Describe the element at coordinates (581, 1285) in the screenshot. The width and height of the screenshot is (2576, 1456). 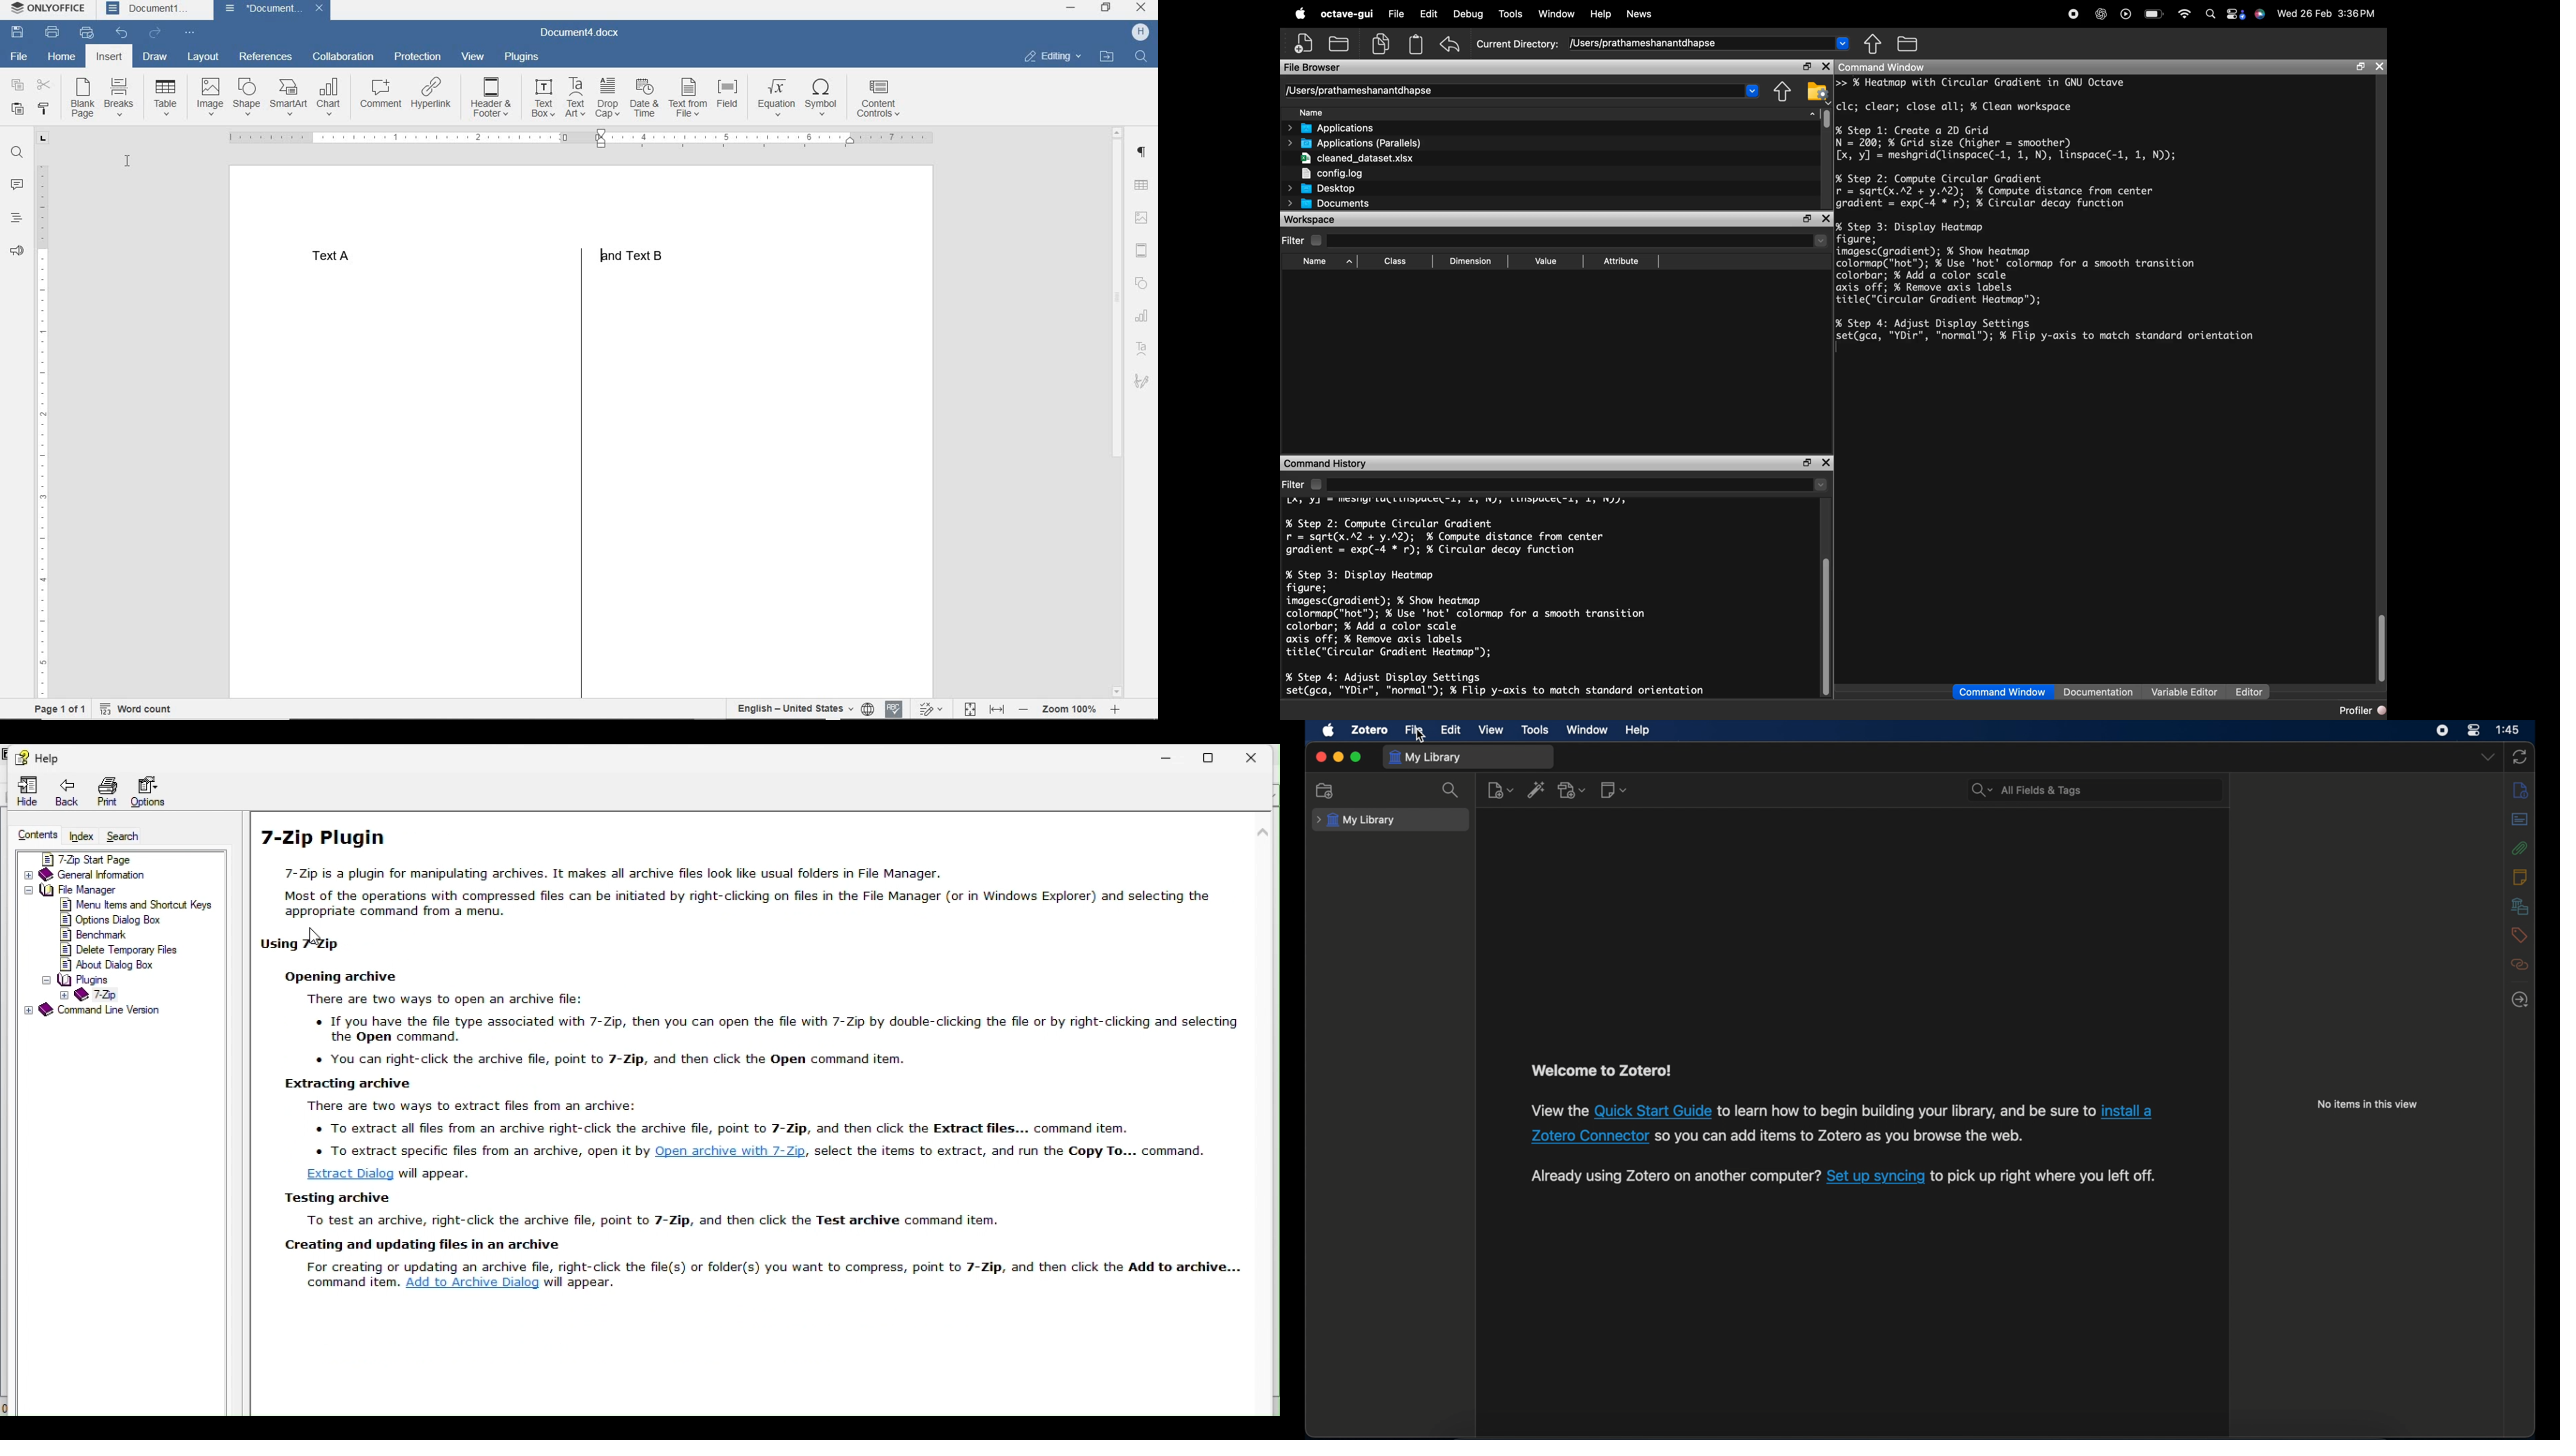
I see `will appear` at that location.